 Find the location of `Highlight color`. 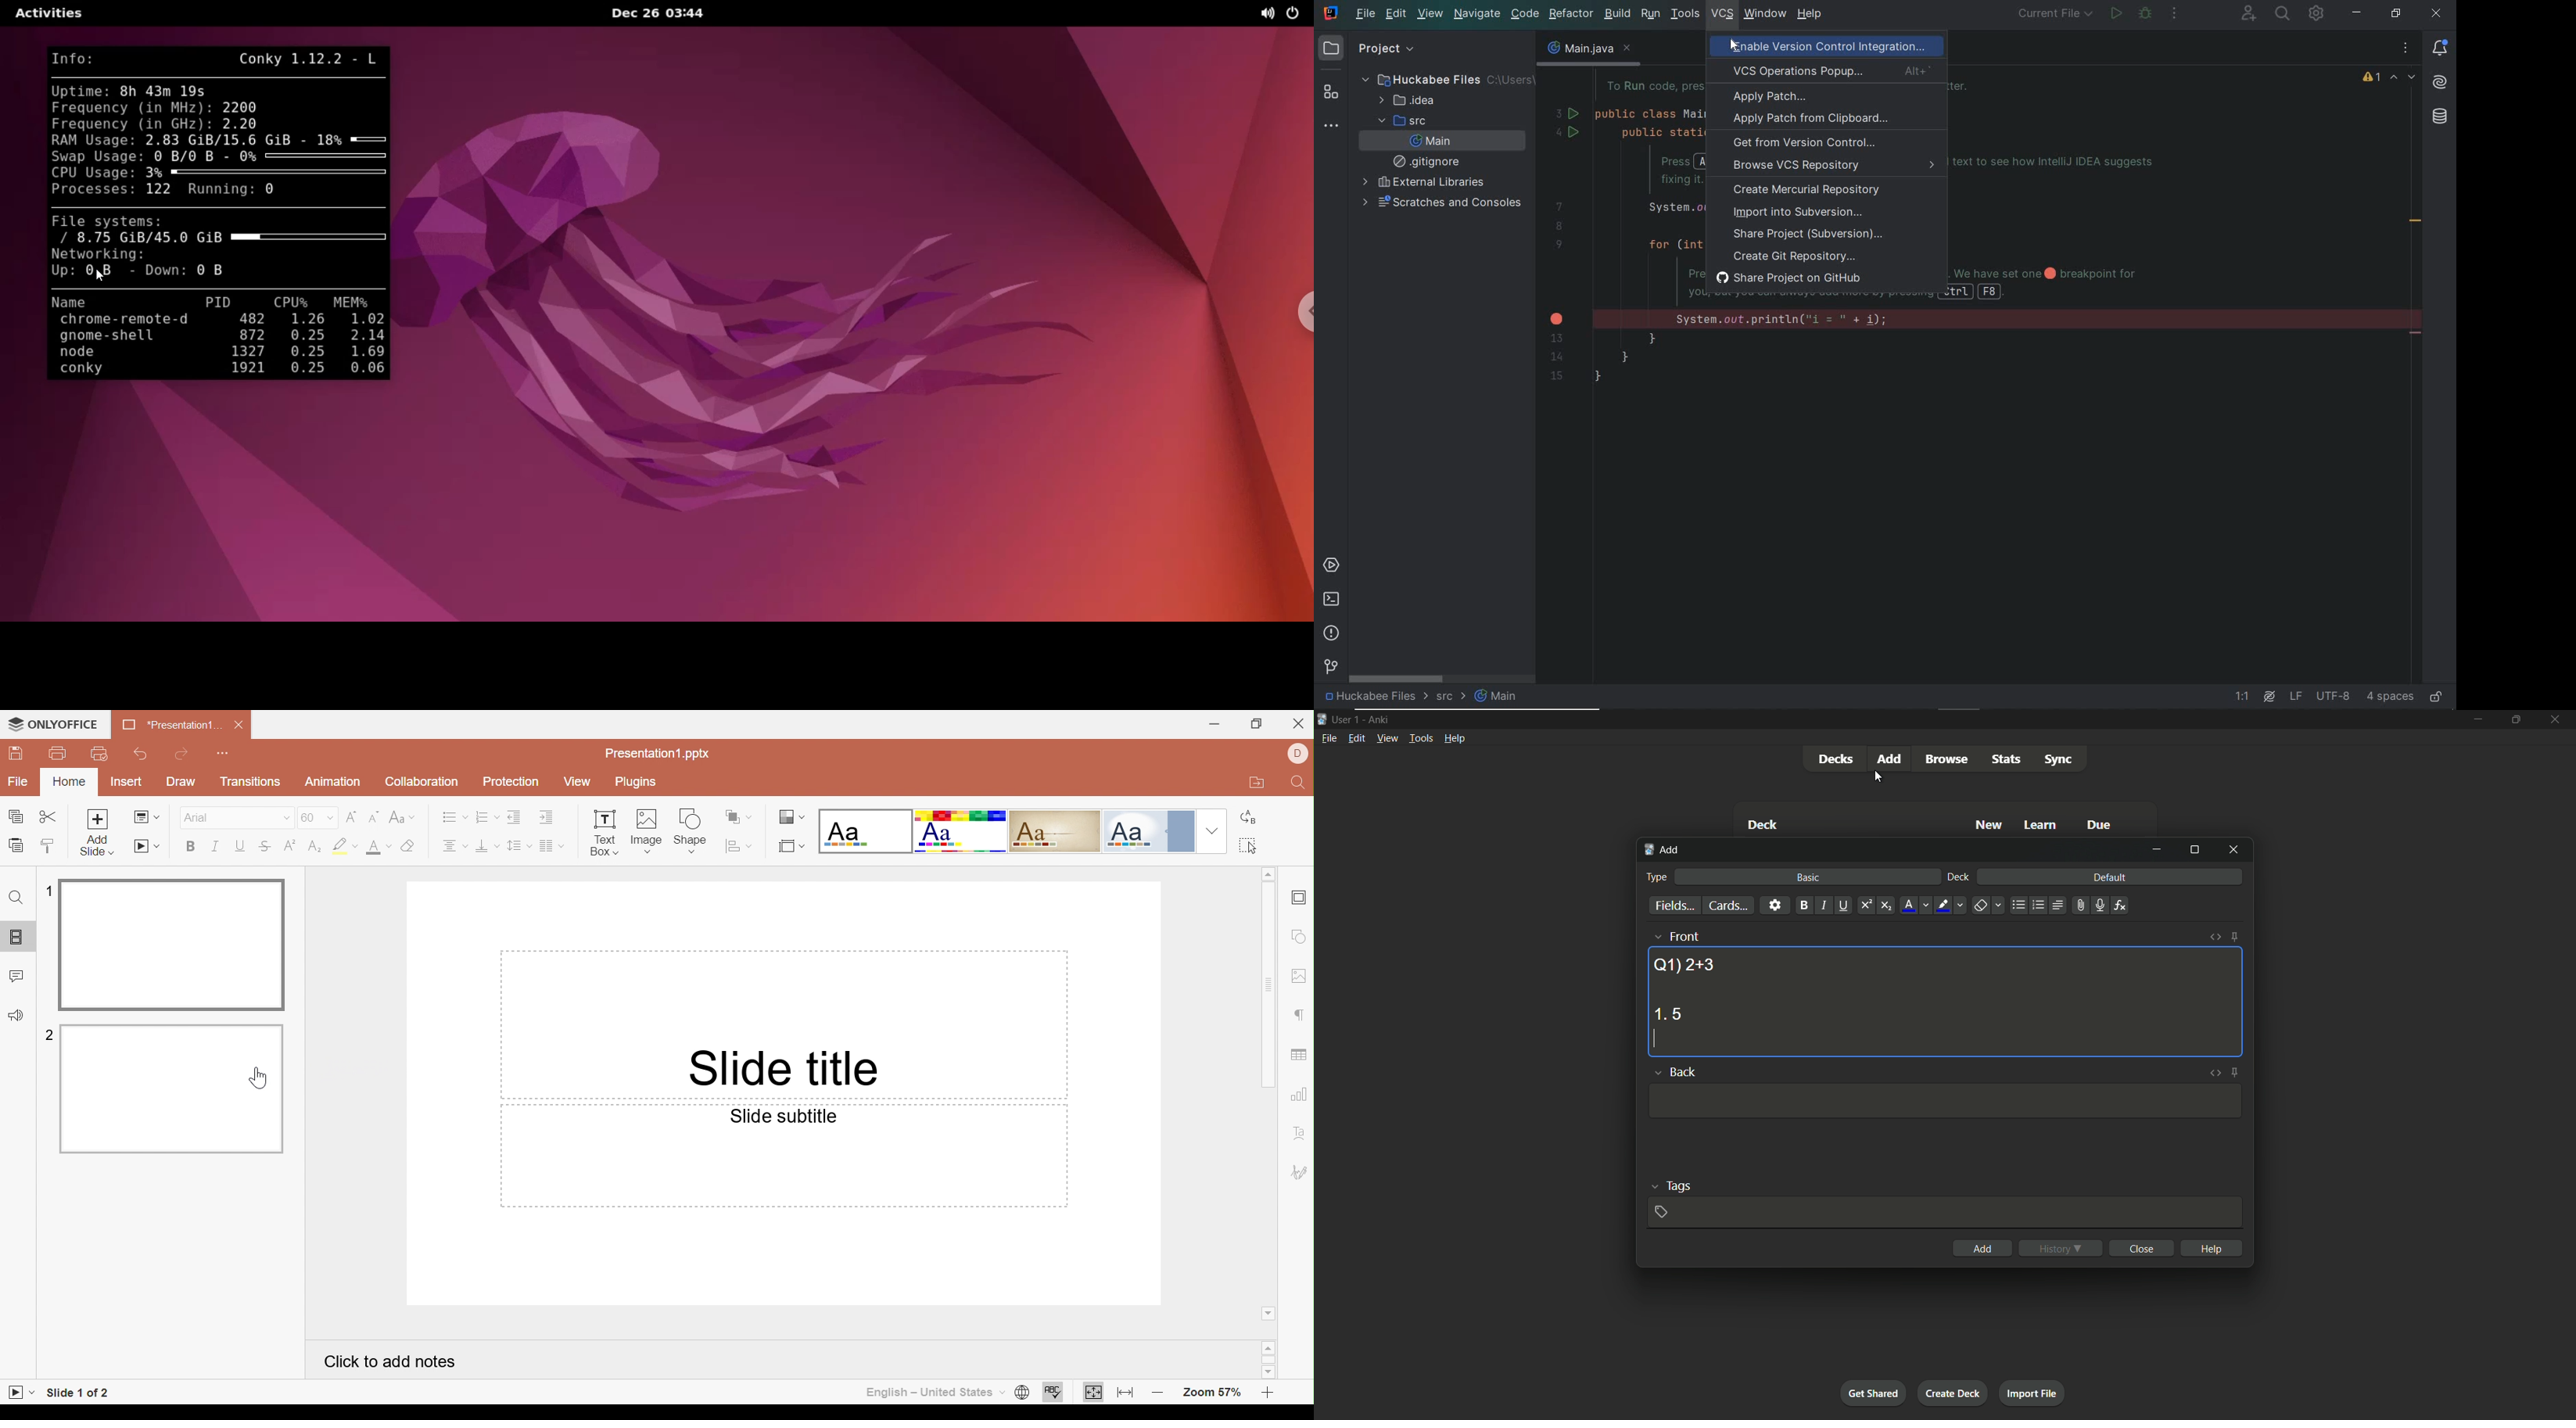

Highlight color is located at coordinates (346, 846).